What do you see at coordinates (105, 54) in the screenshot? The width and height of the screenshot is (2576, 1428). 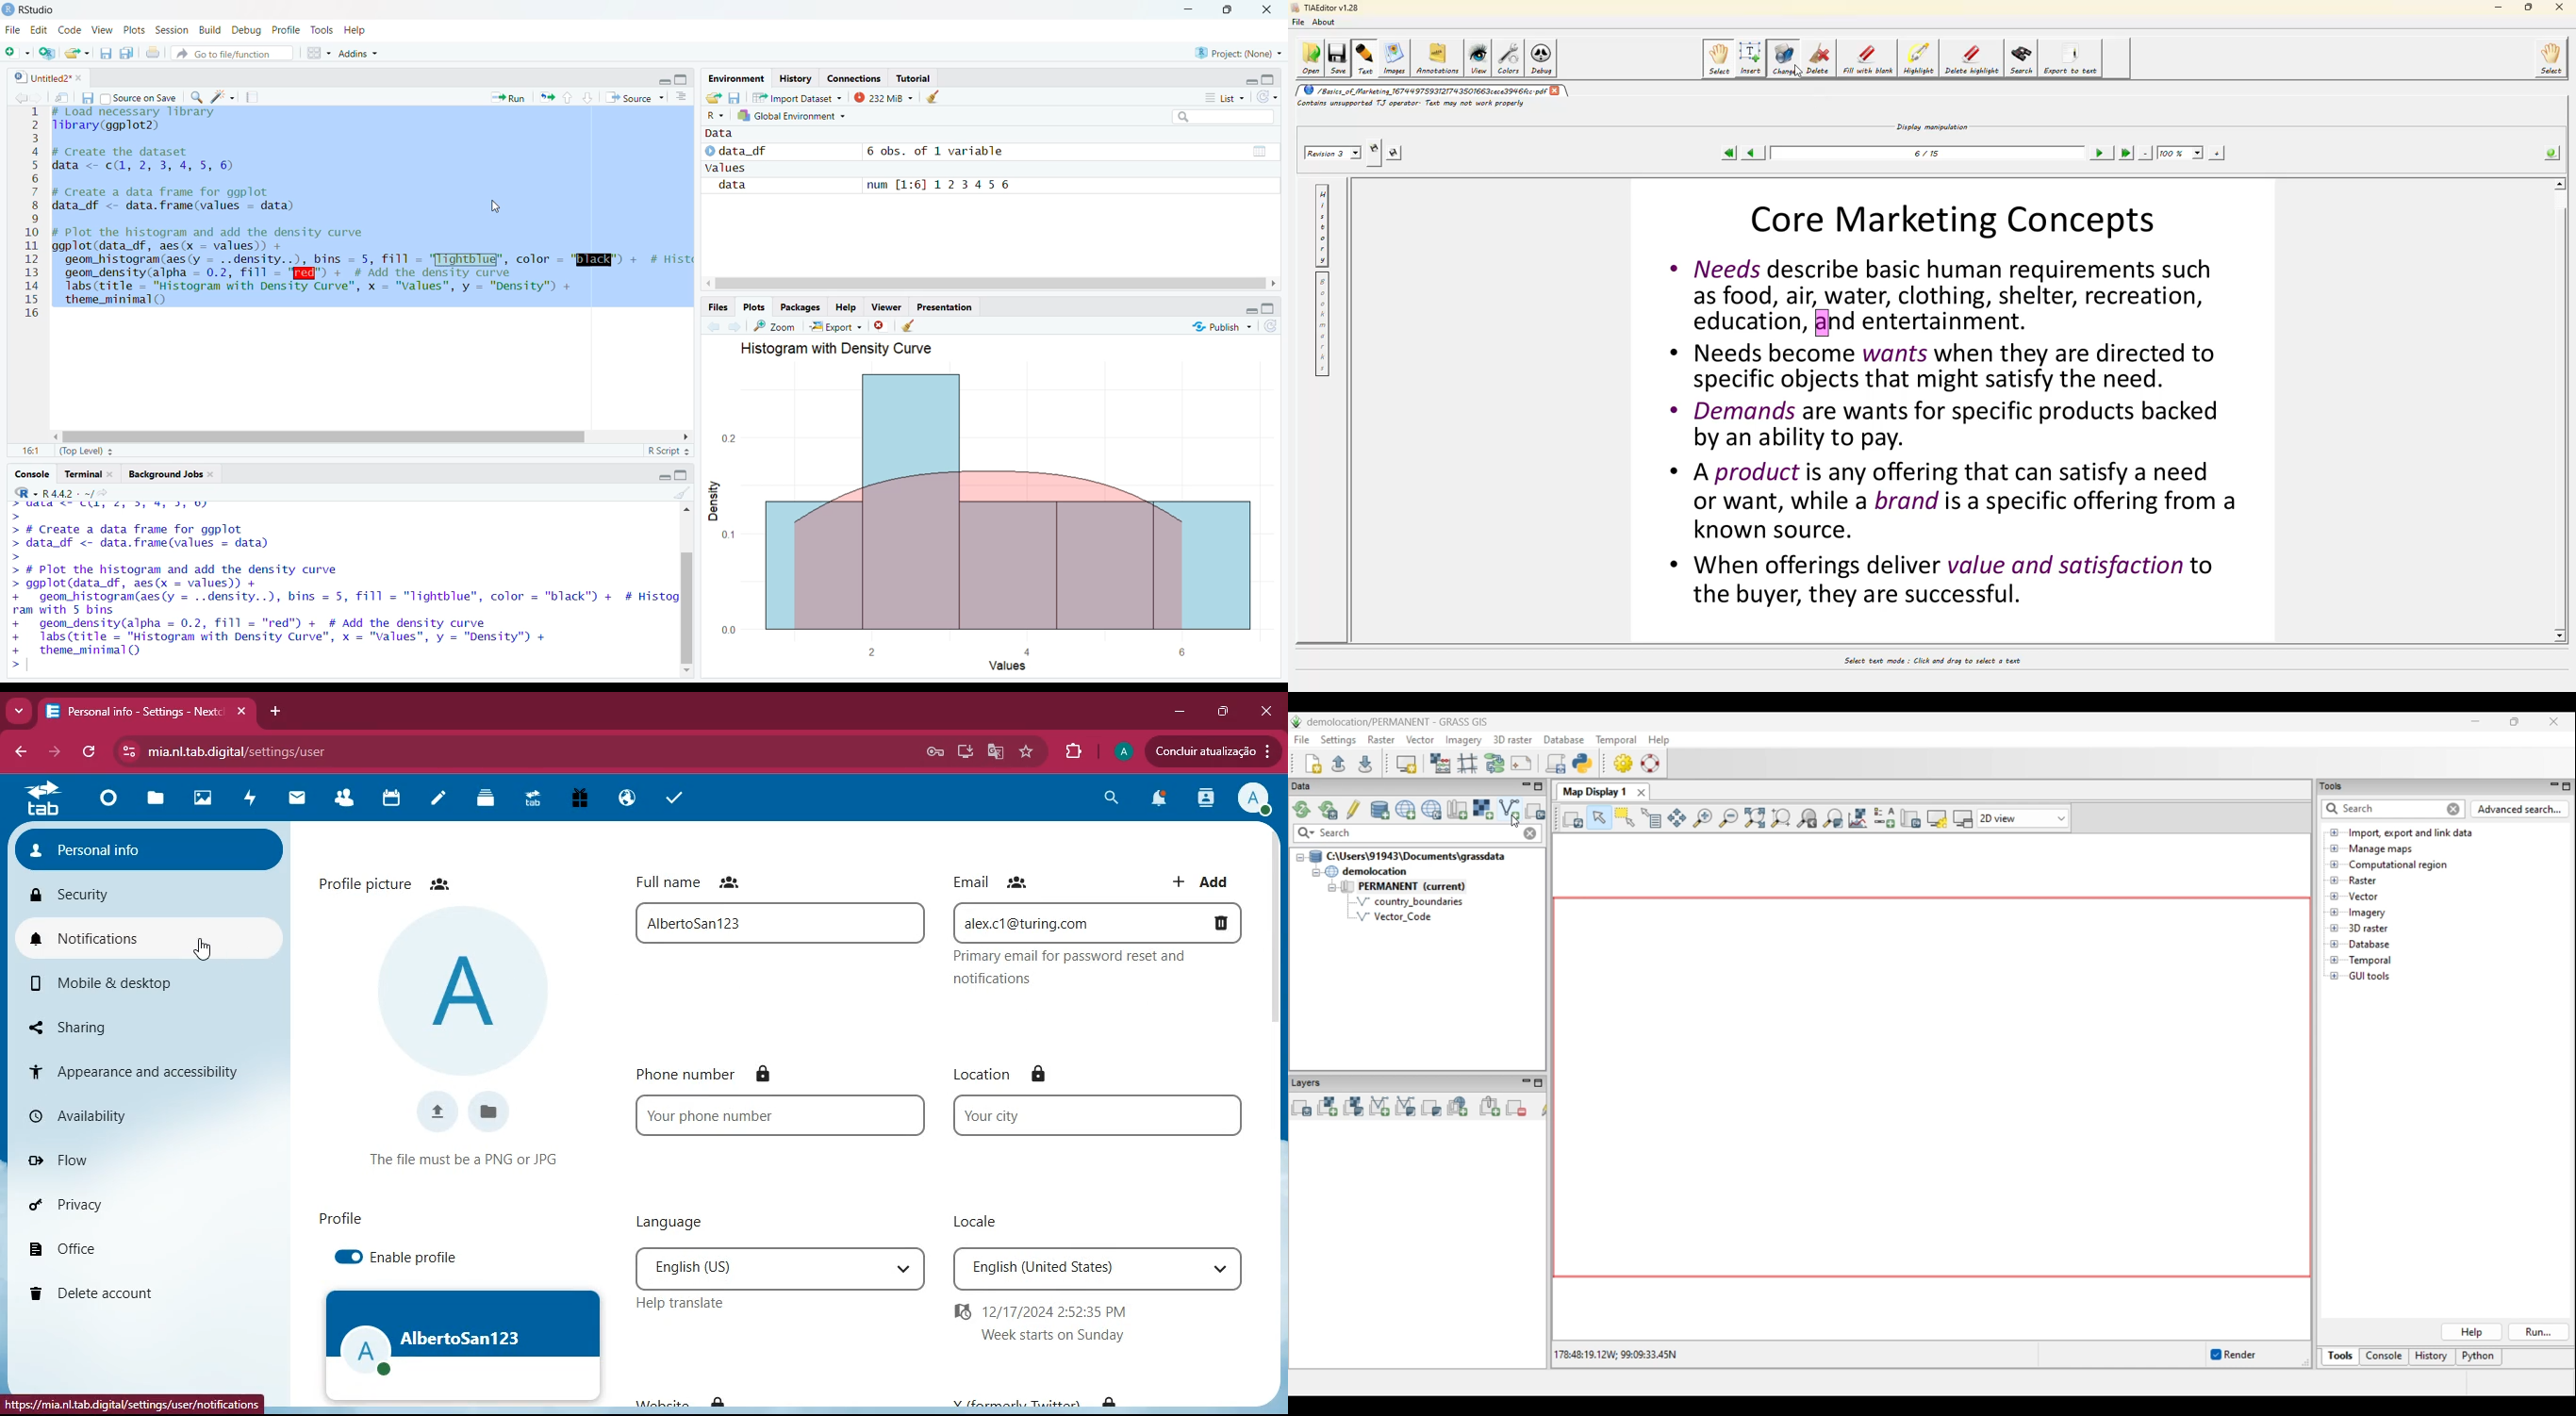 I see `save current document` at bounding box center [105, 54].